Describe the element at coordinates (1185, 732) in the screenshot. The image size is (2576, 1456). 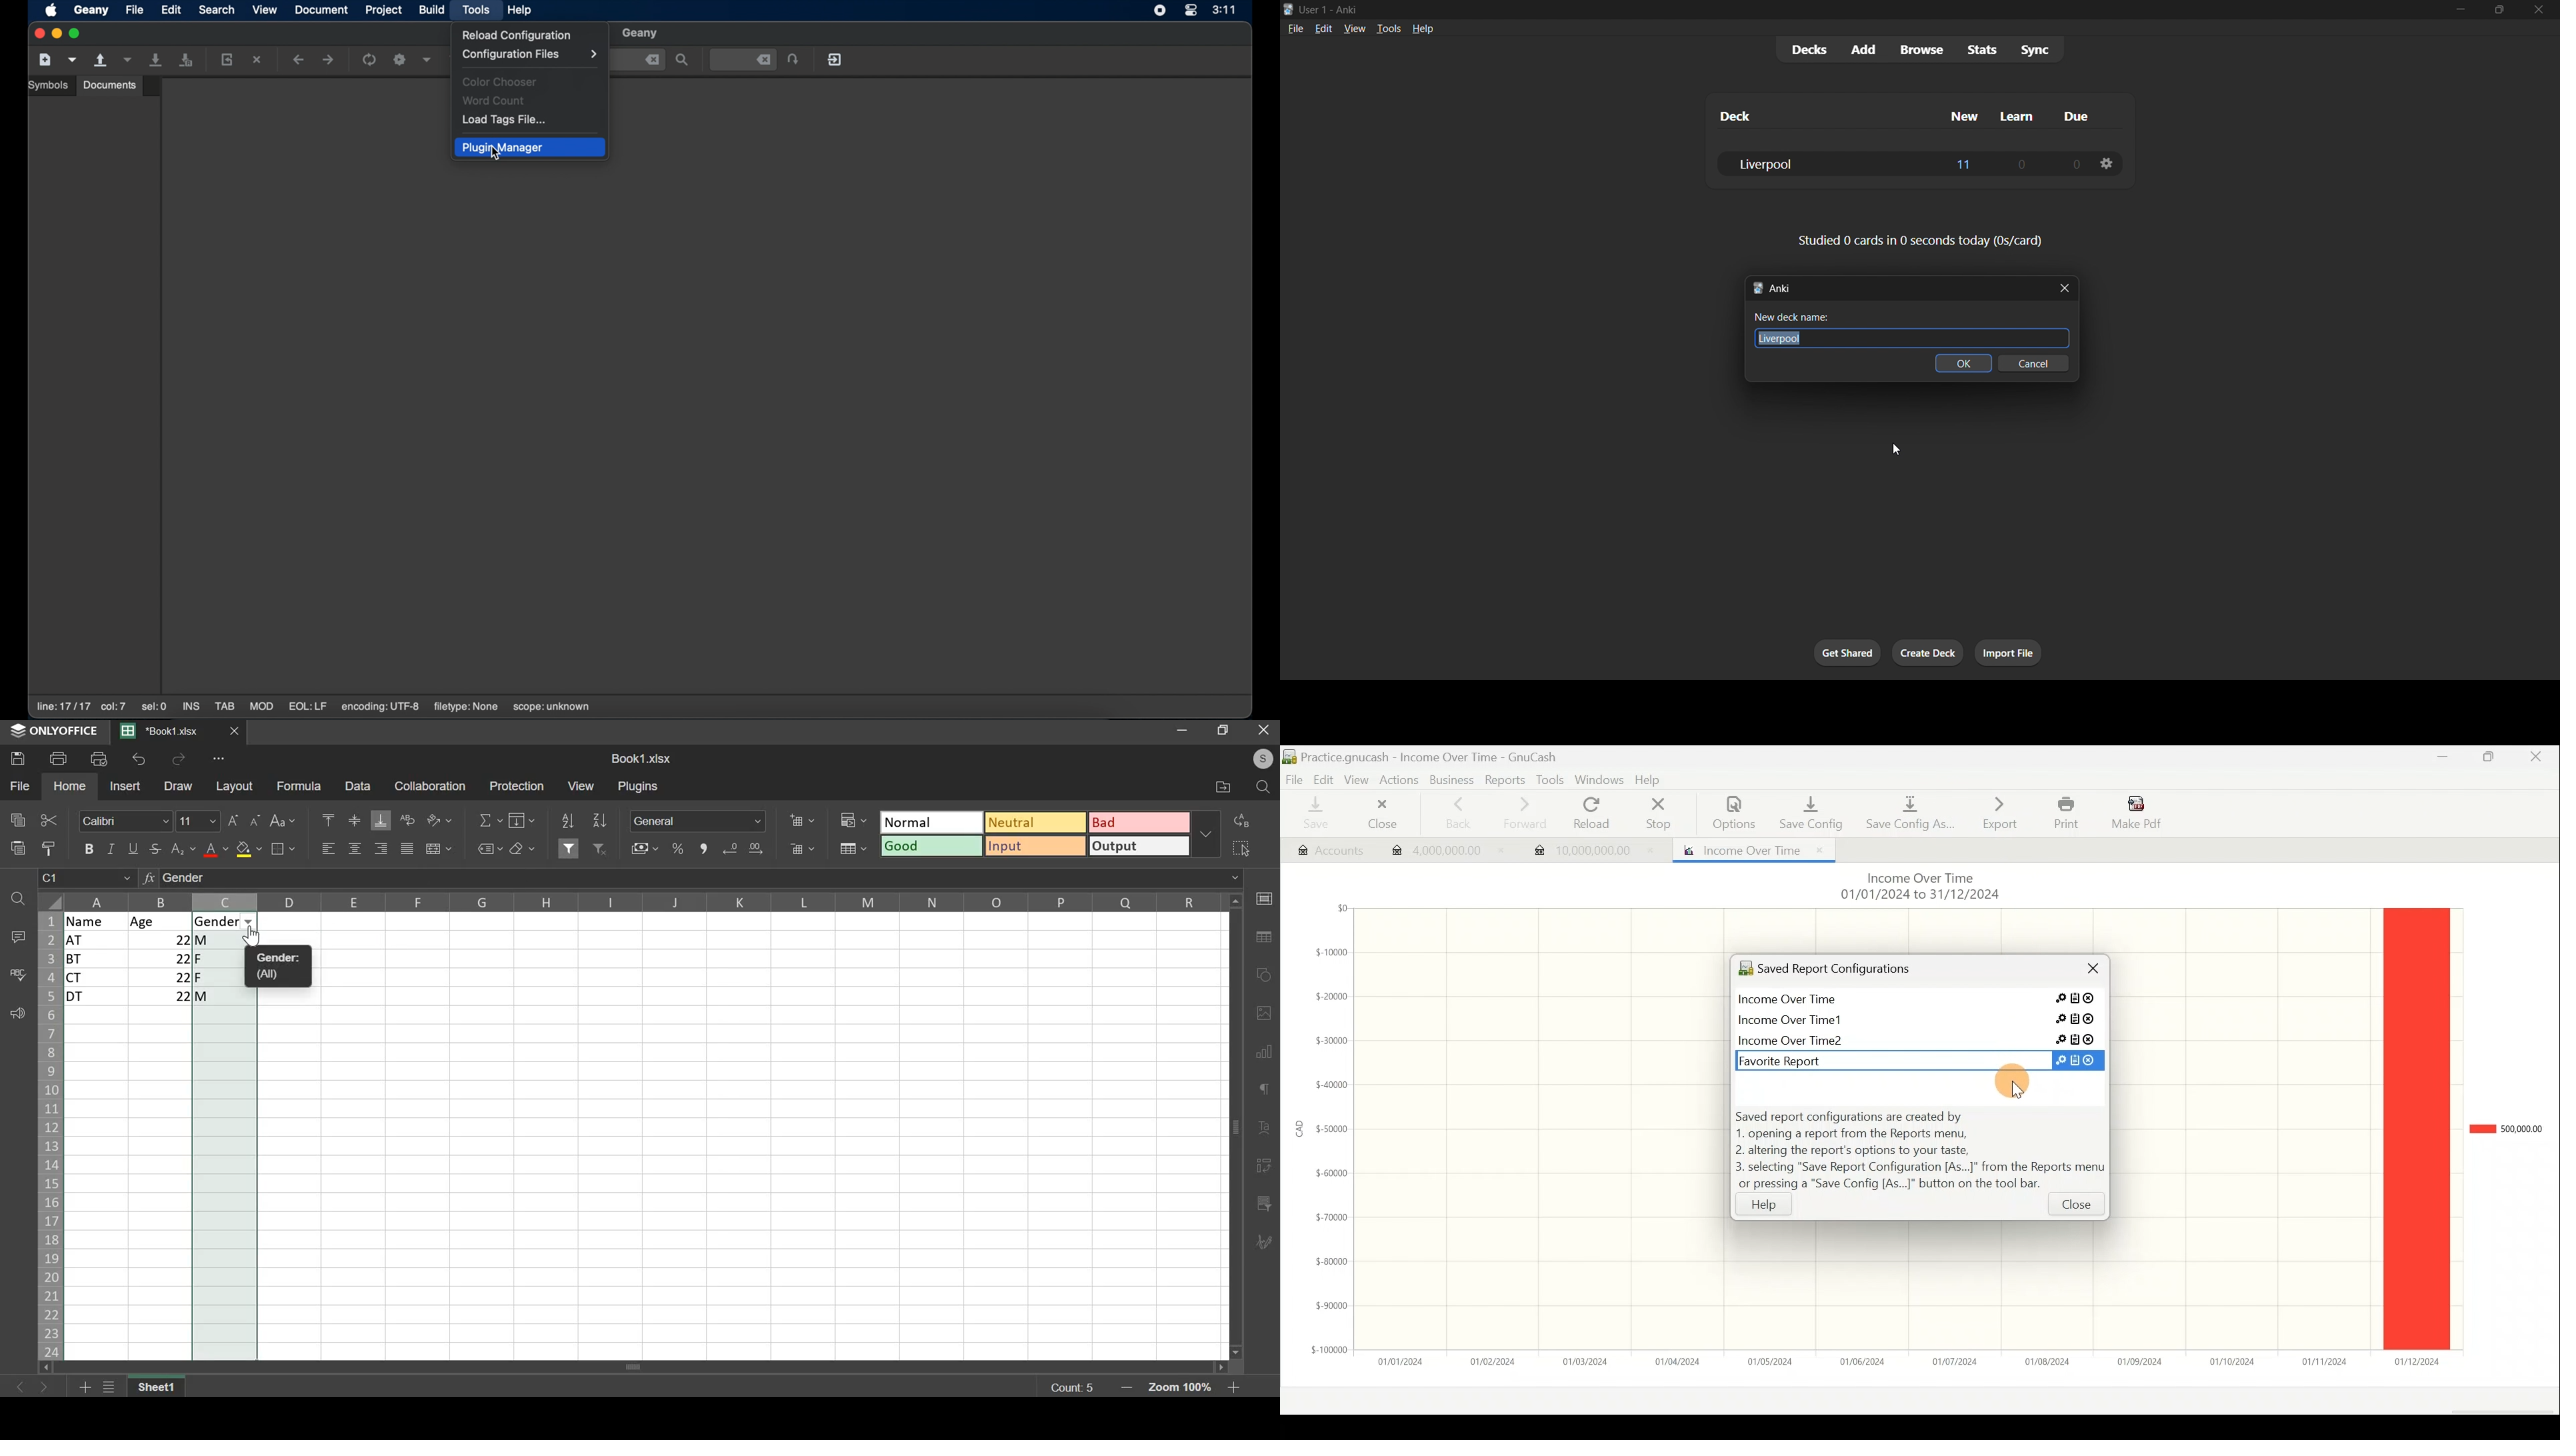
I see `minimize` at that location.